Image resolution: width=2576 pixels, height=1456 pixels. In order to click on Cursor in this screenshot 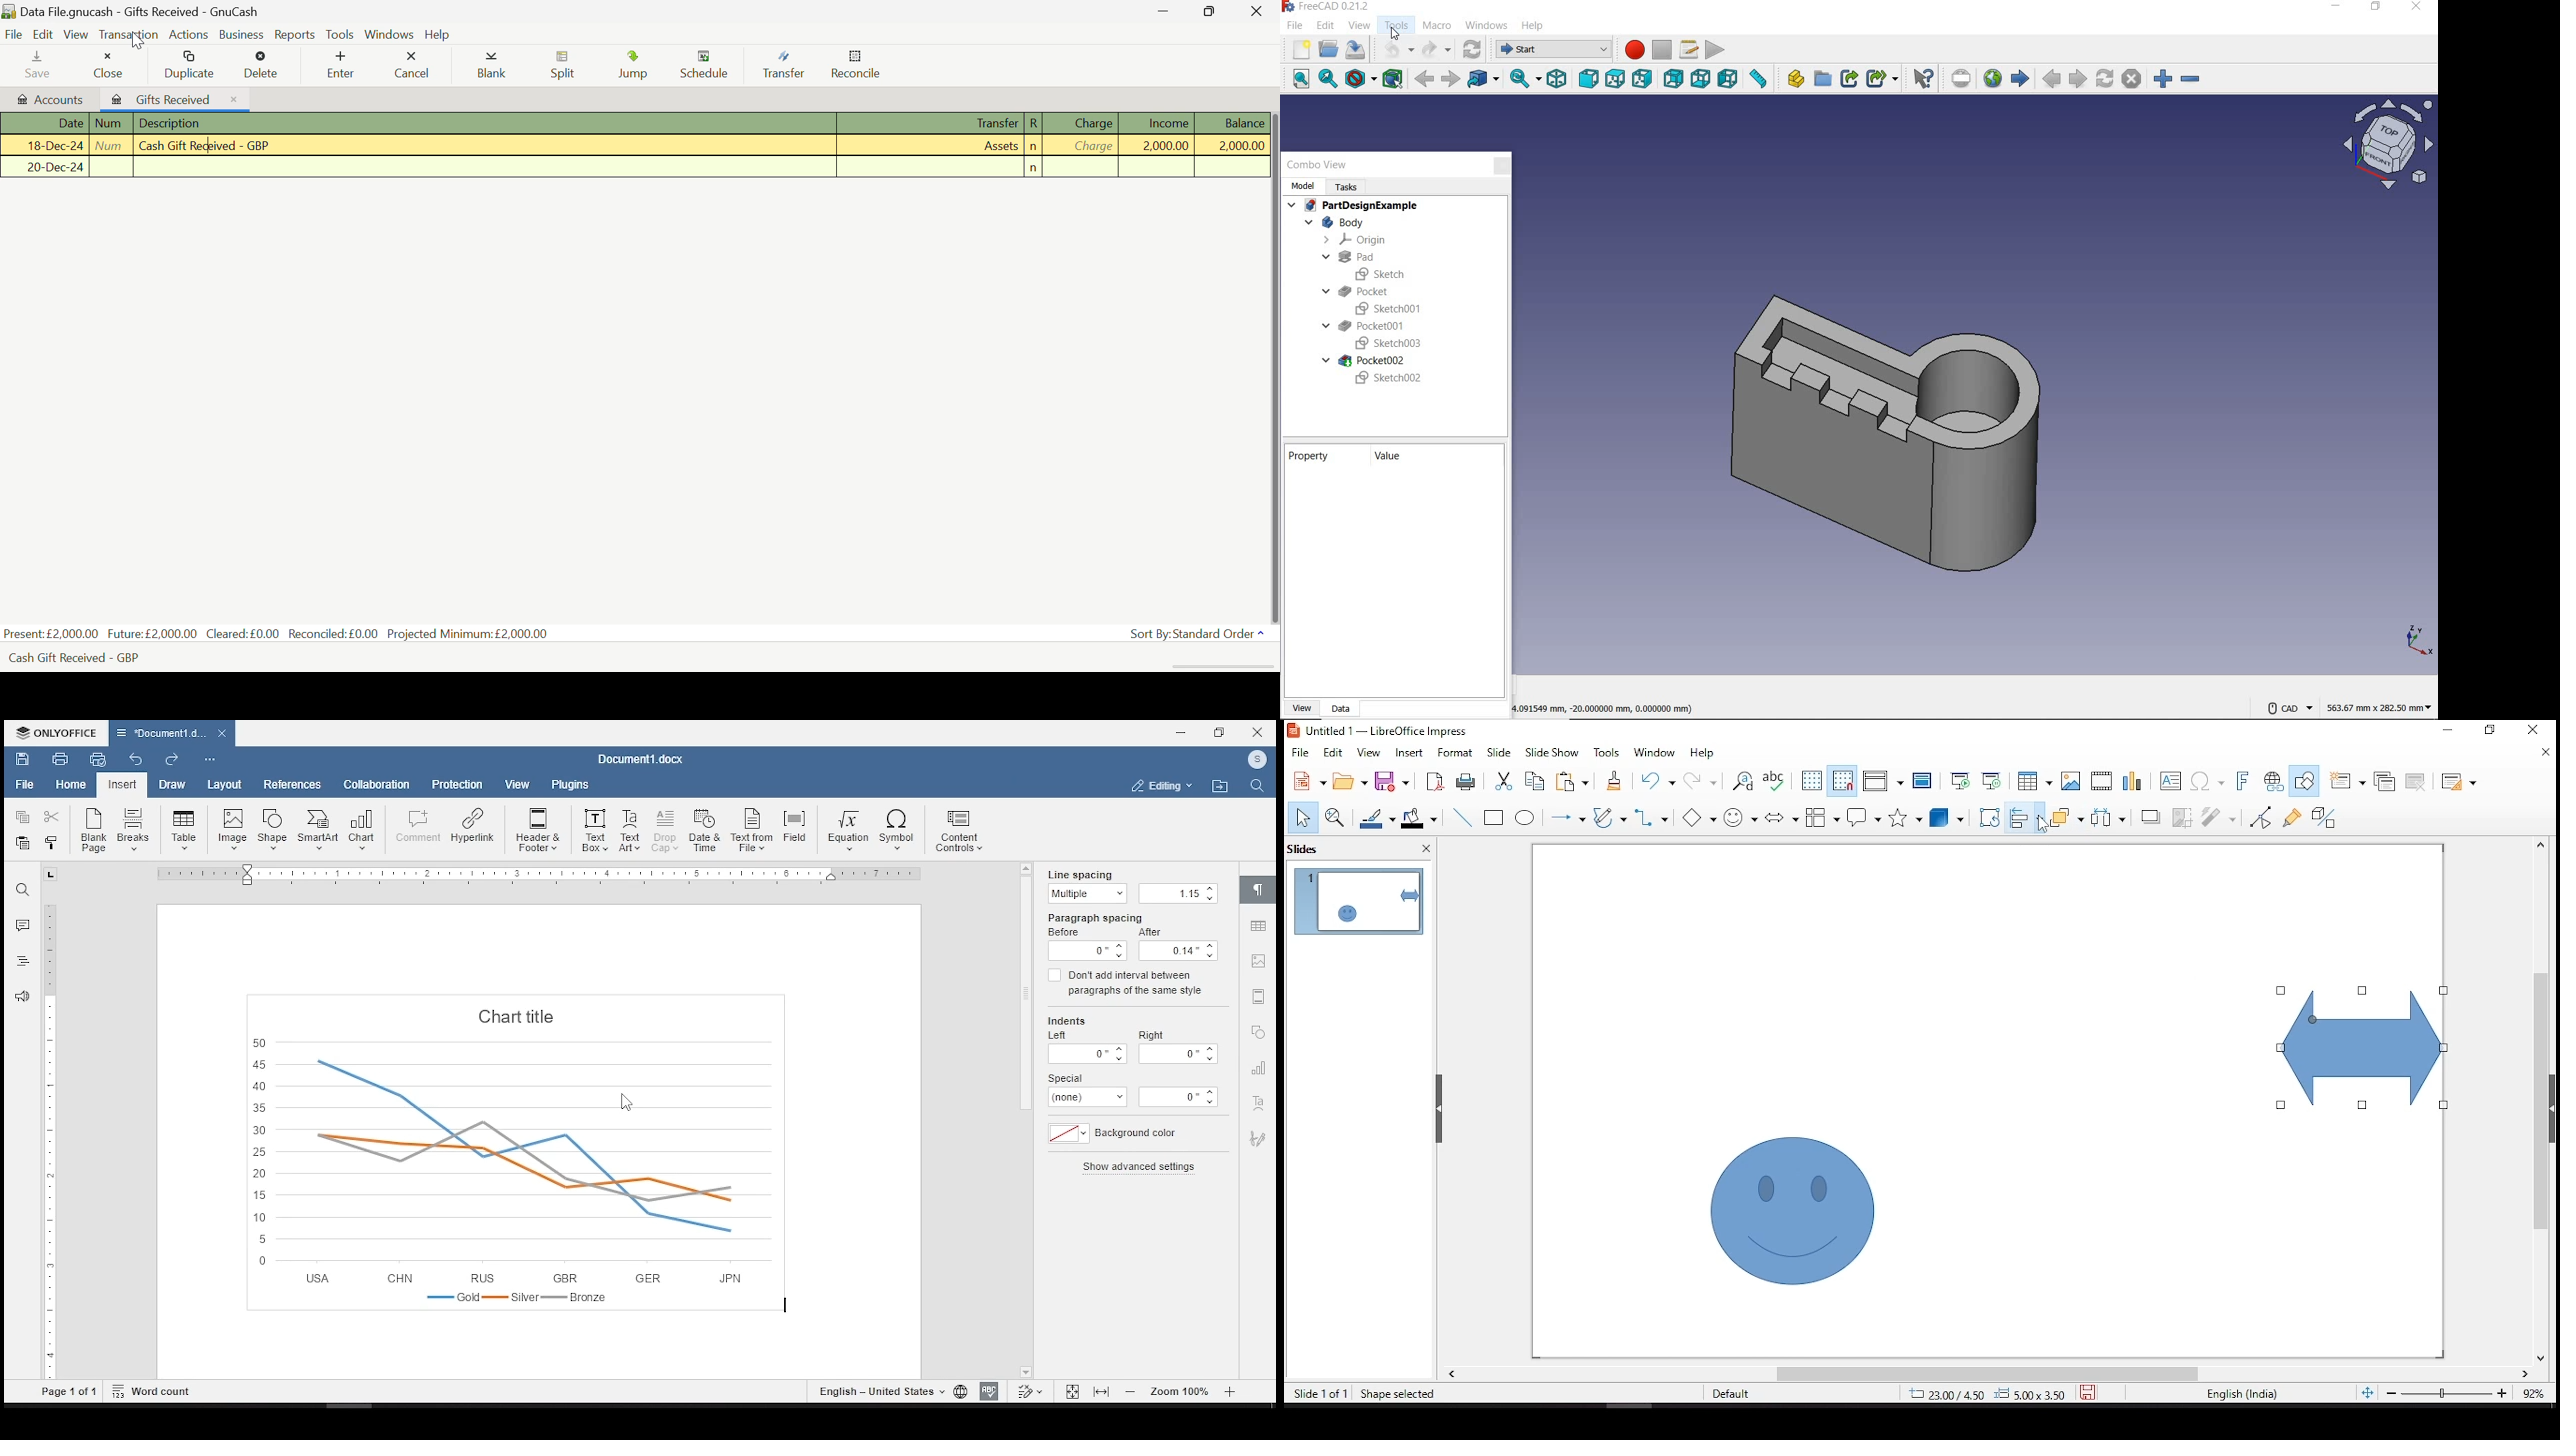, I will do `click(1395, 31)`.